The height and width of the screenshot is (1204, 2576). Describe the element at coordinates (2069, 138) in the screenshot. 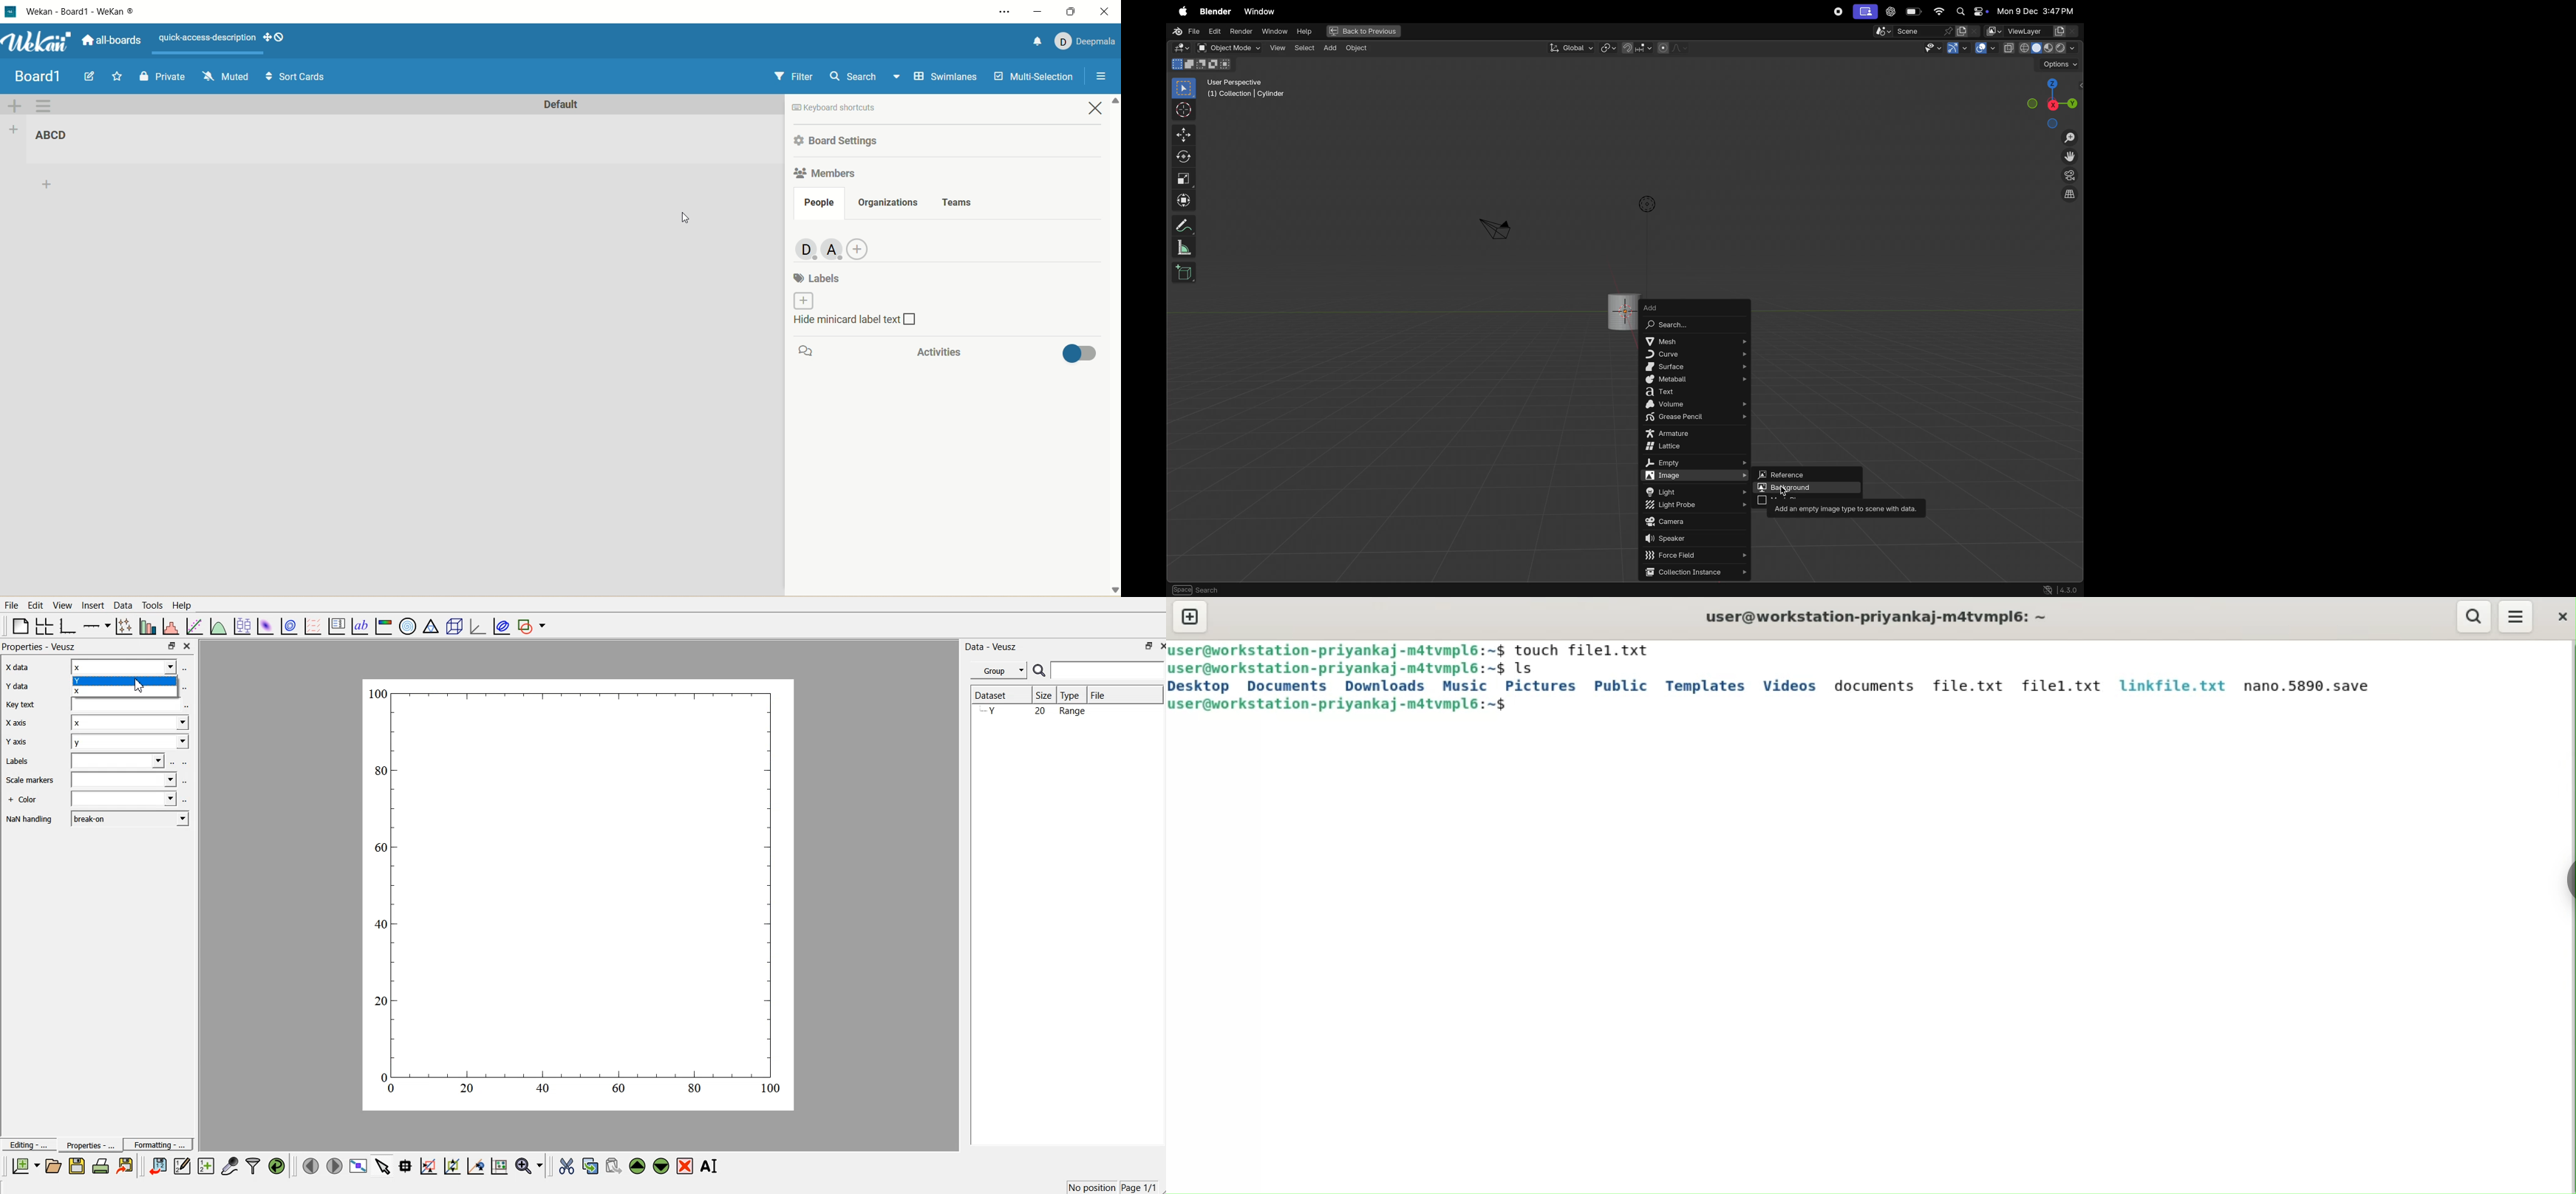

I see `zoom in` at that location.